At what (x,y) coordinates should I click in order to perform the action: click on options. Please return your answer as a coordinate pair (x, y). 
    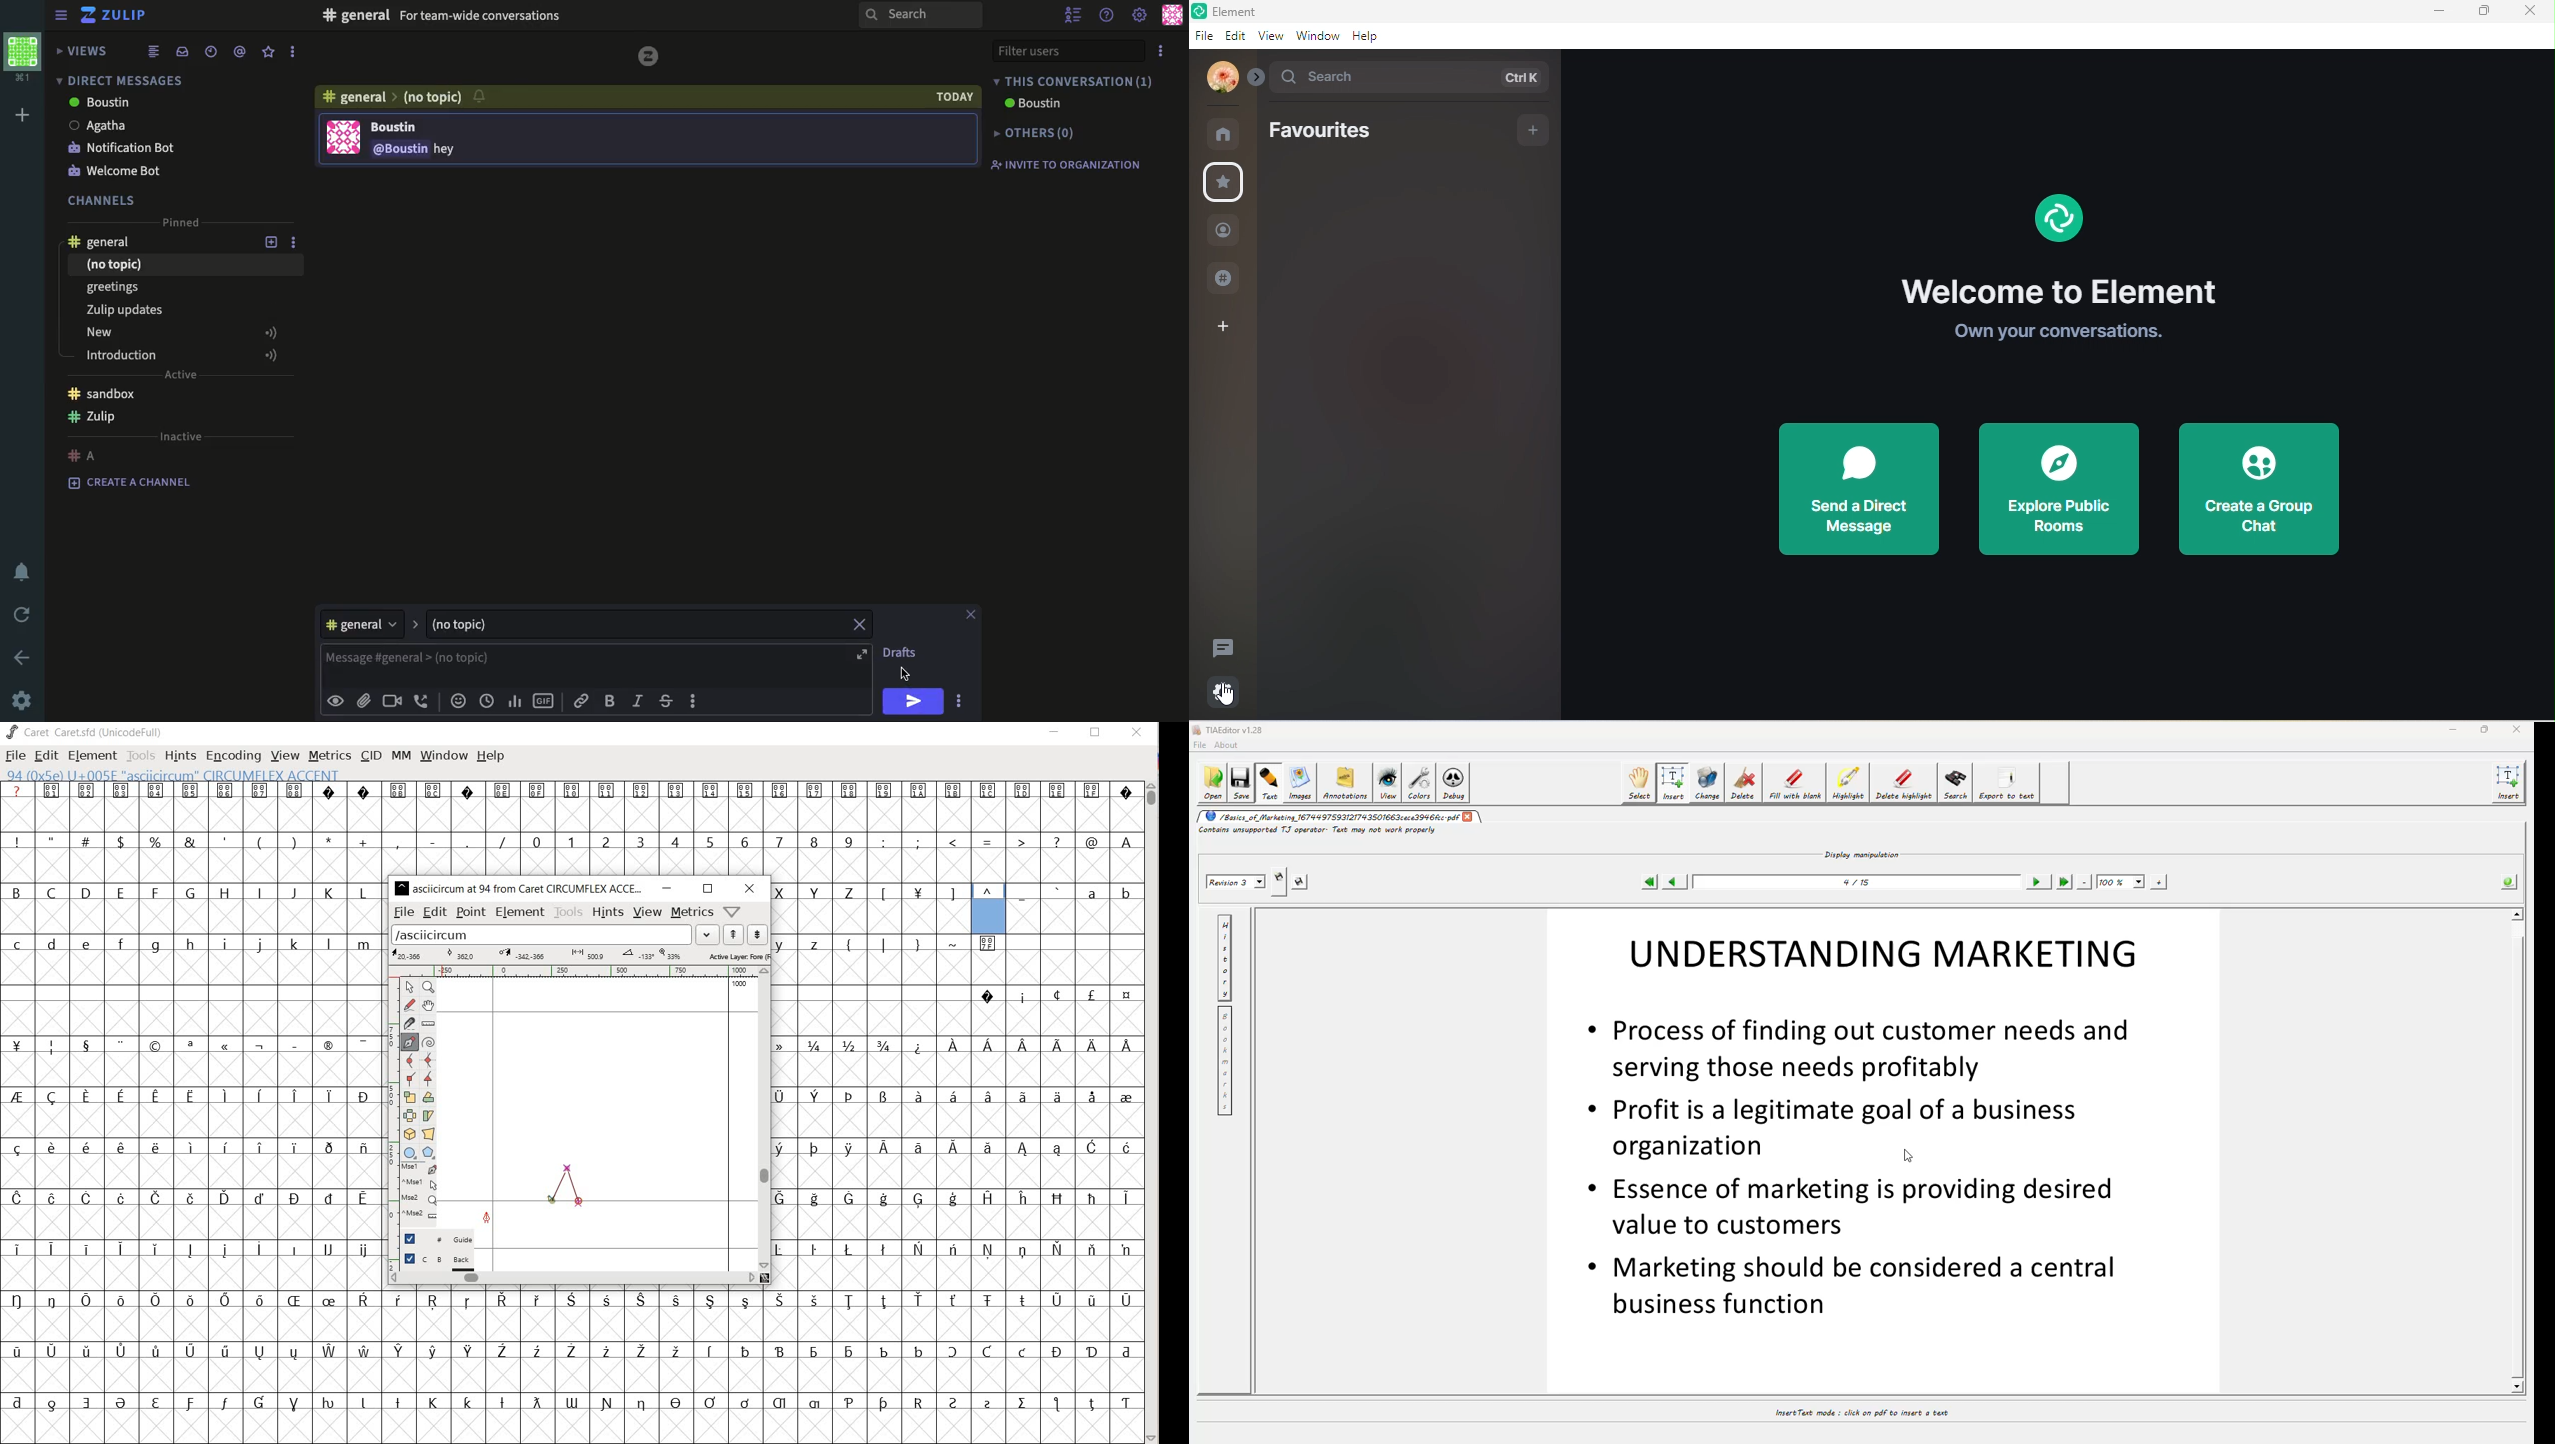
    Looking at the image, I should click on (290, 52).